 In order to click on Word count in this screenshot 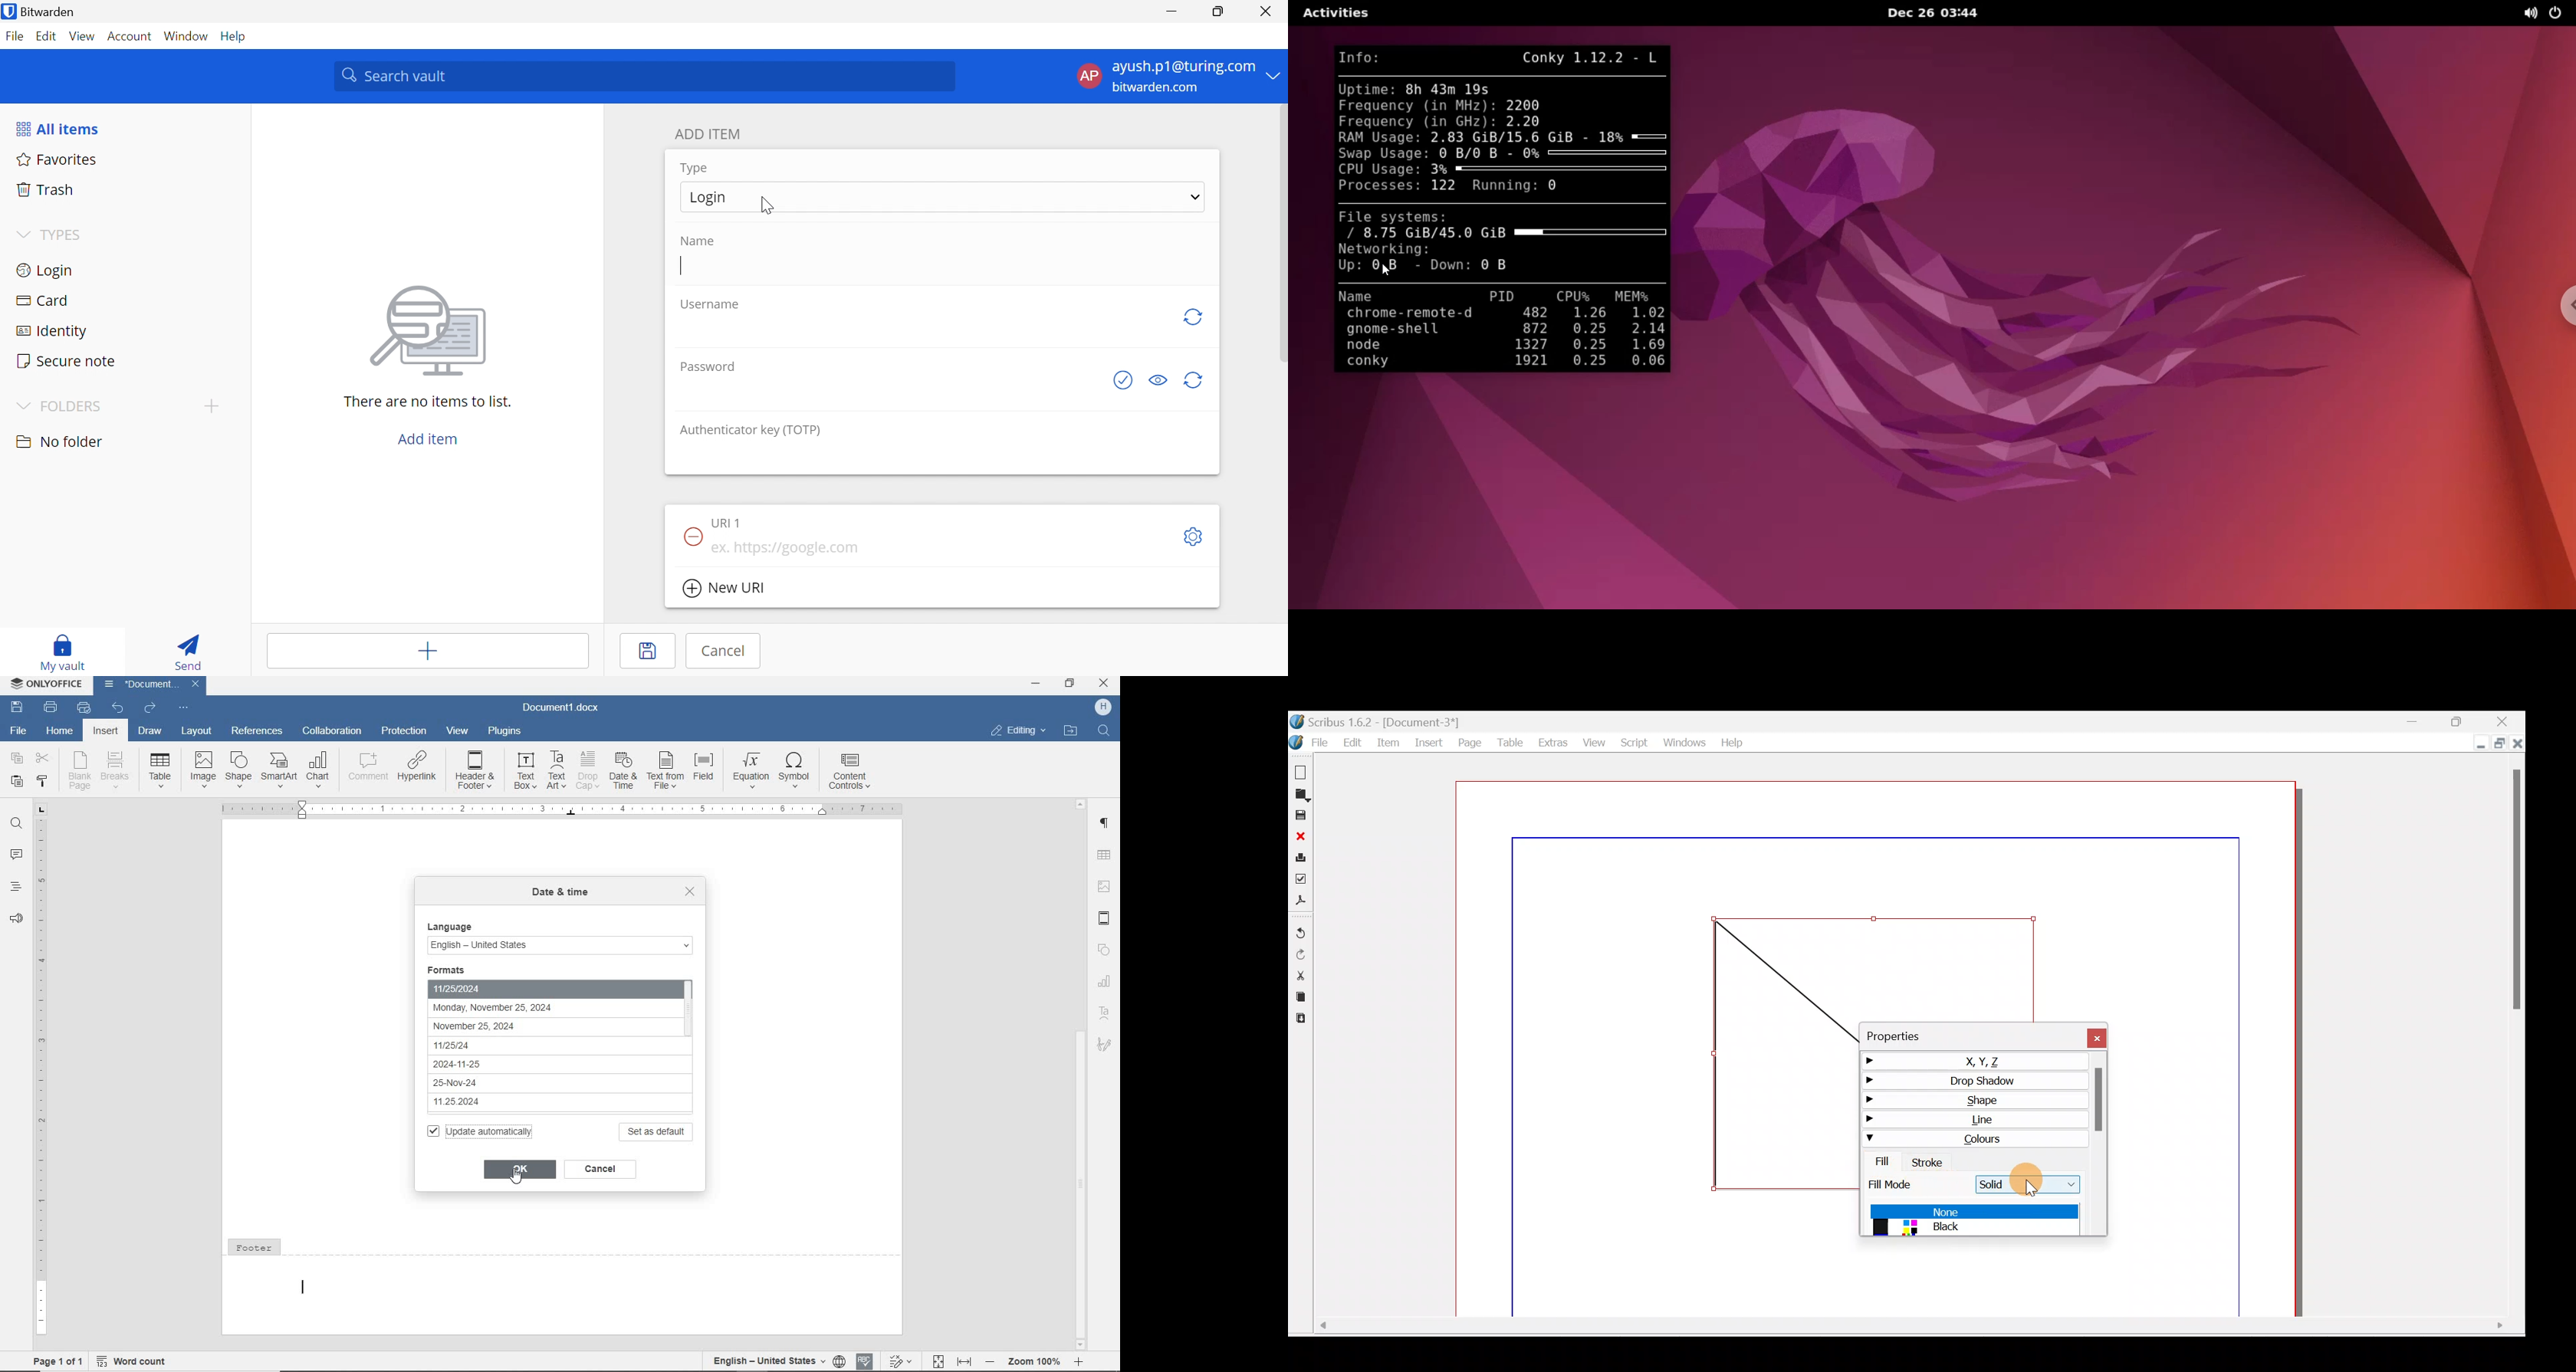, I will do `click(133, 1362)`.